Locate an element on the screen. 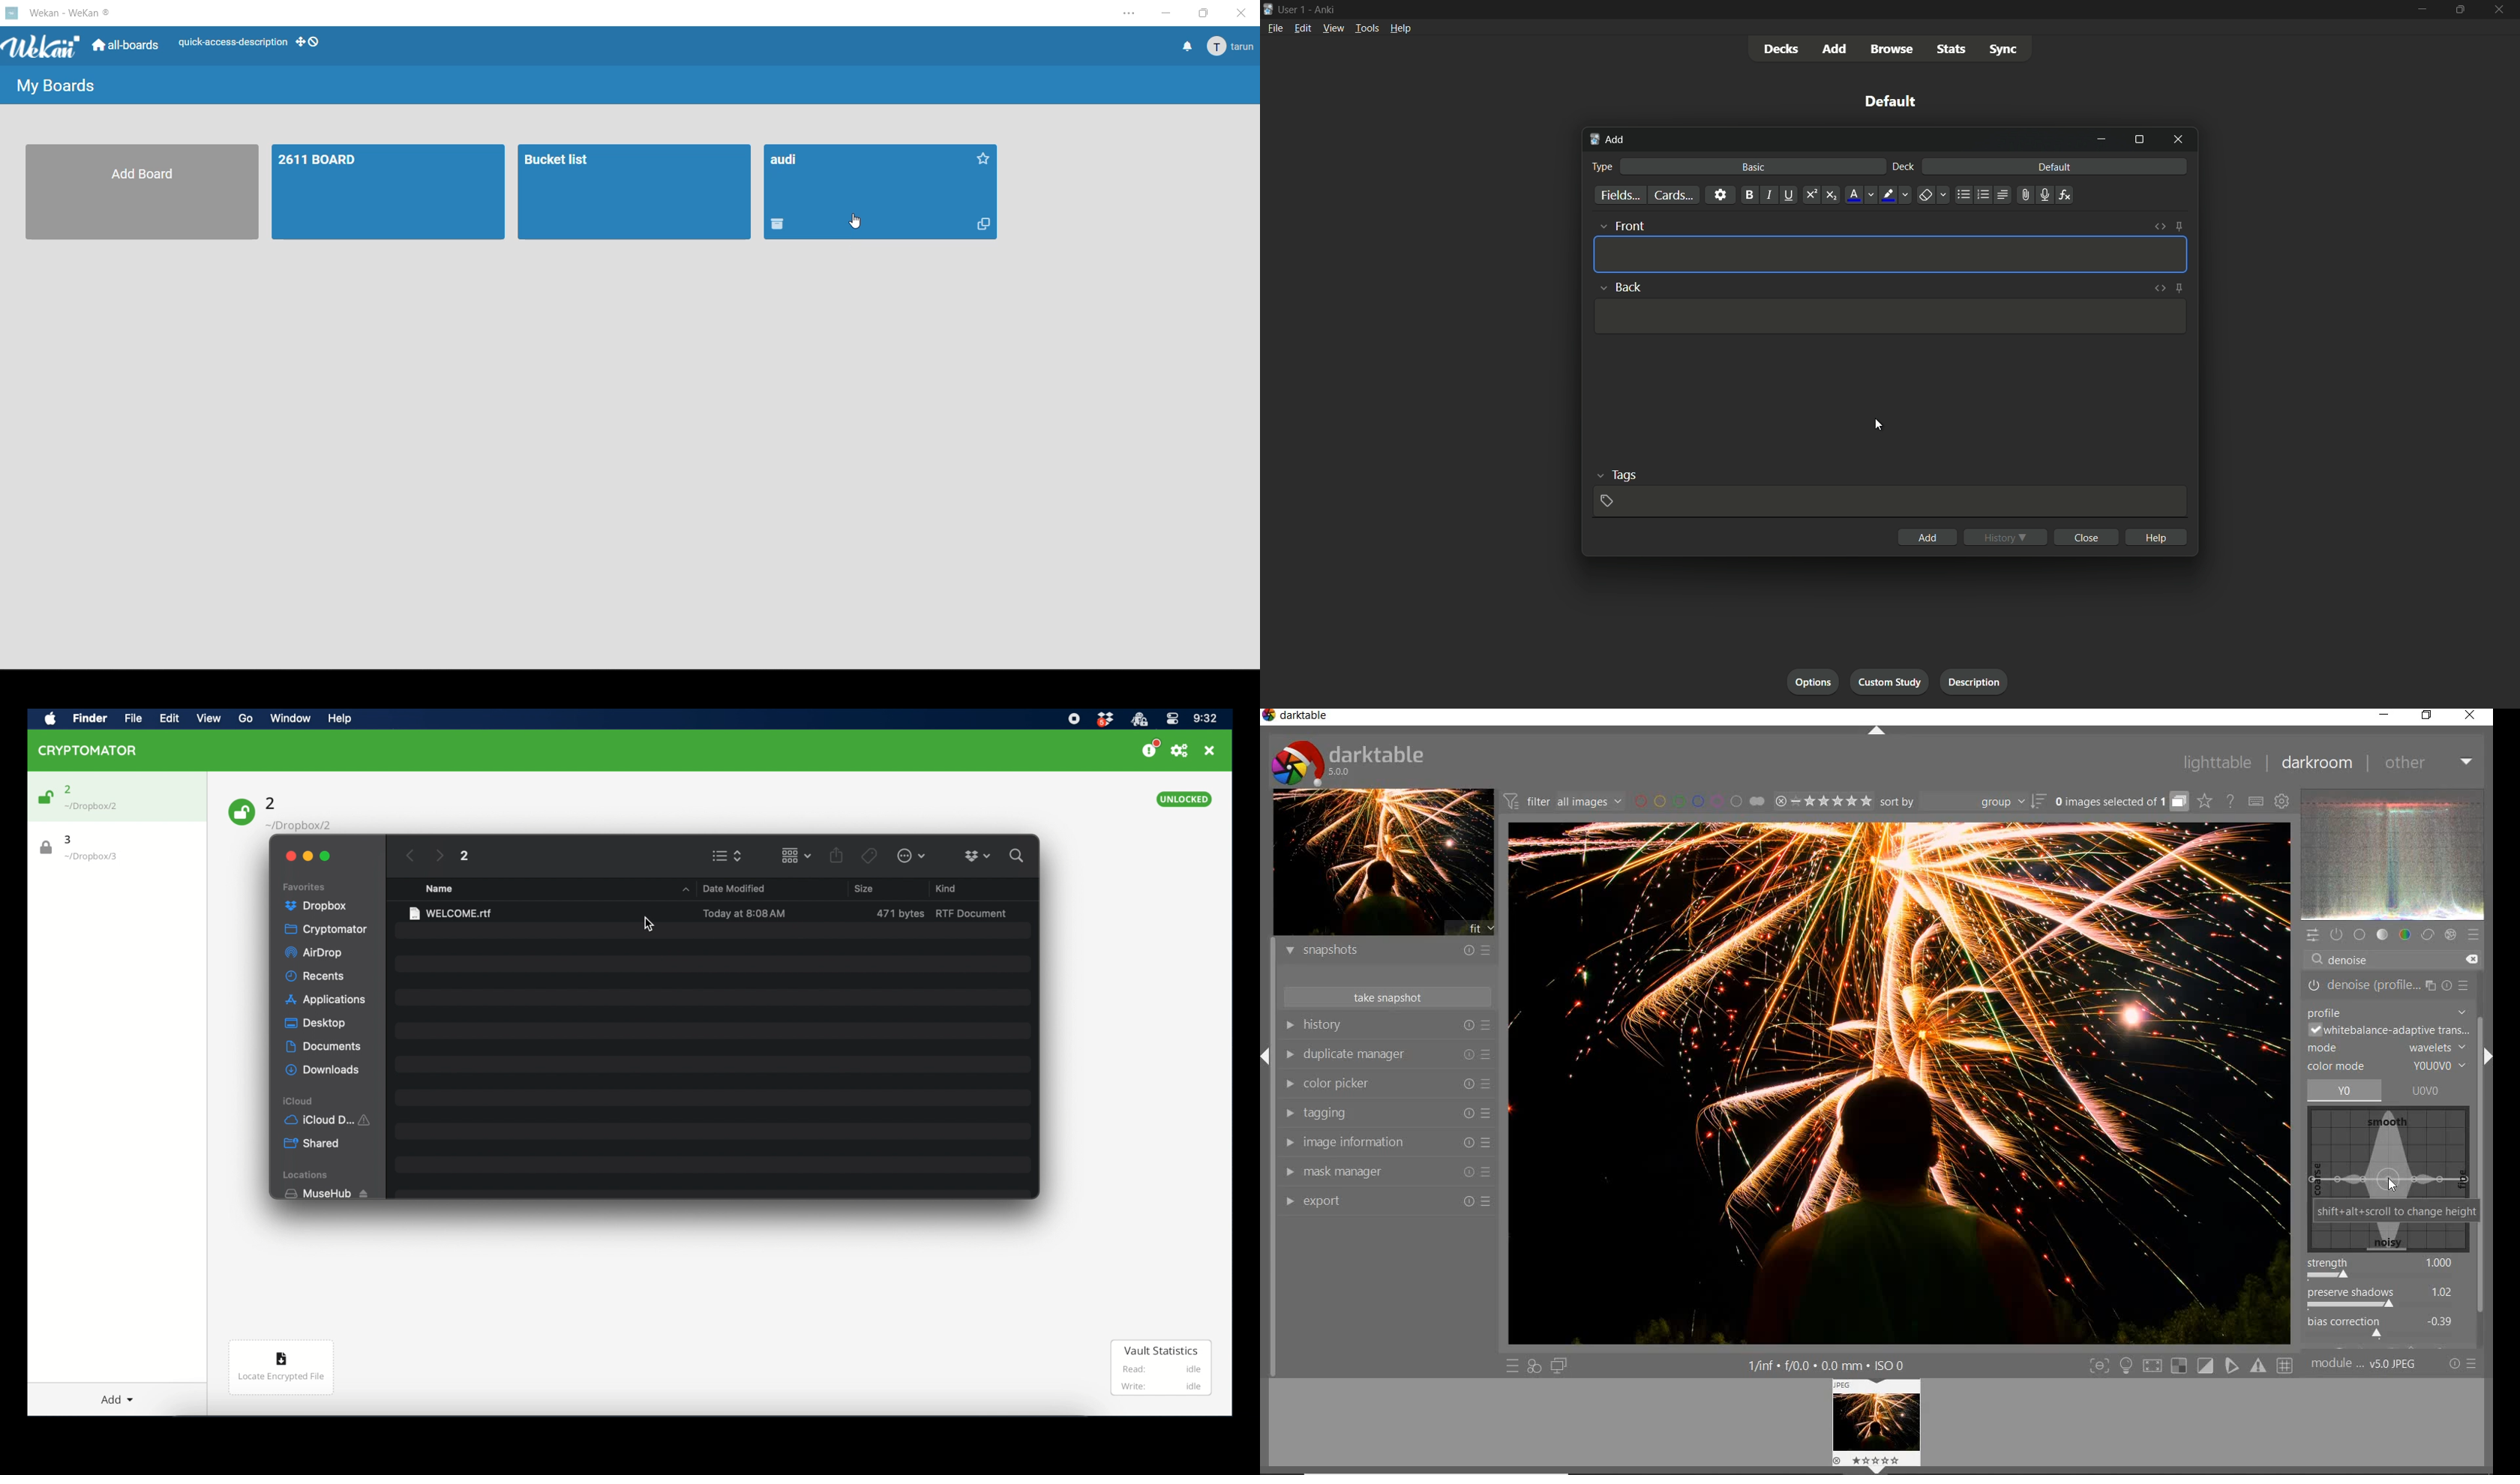 The width and height of the screenshot is (2520, 1484). Bucket list is located at coordinates (635, 193).